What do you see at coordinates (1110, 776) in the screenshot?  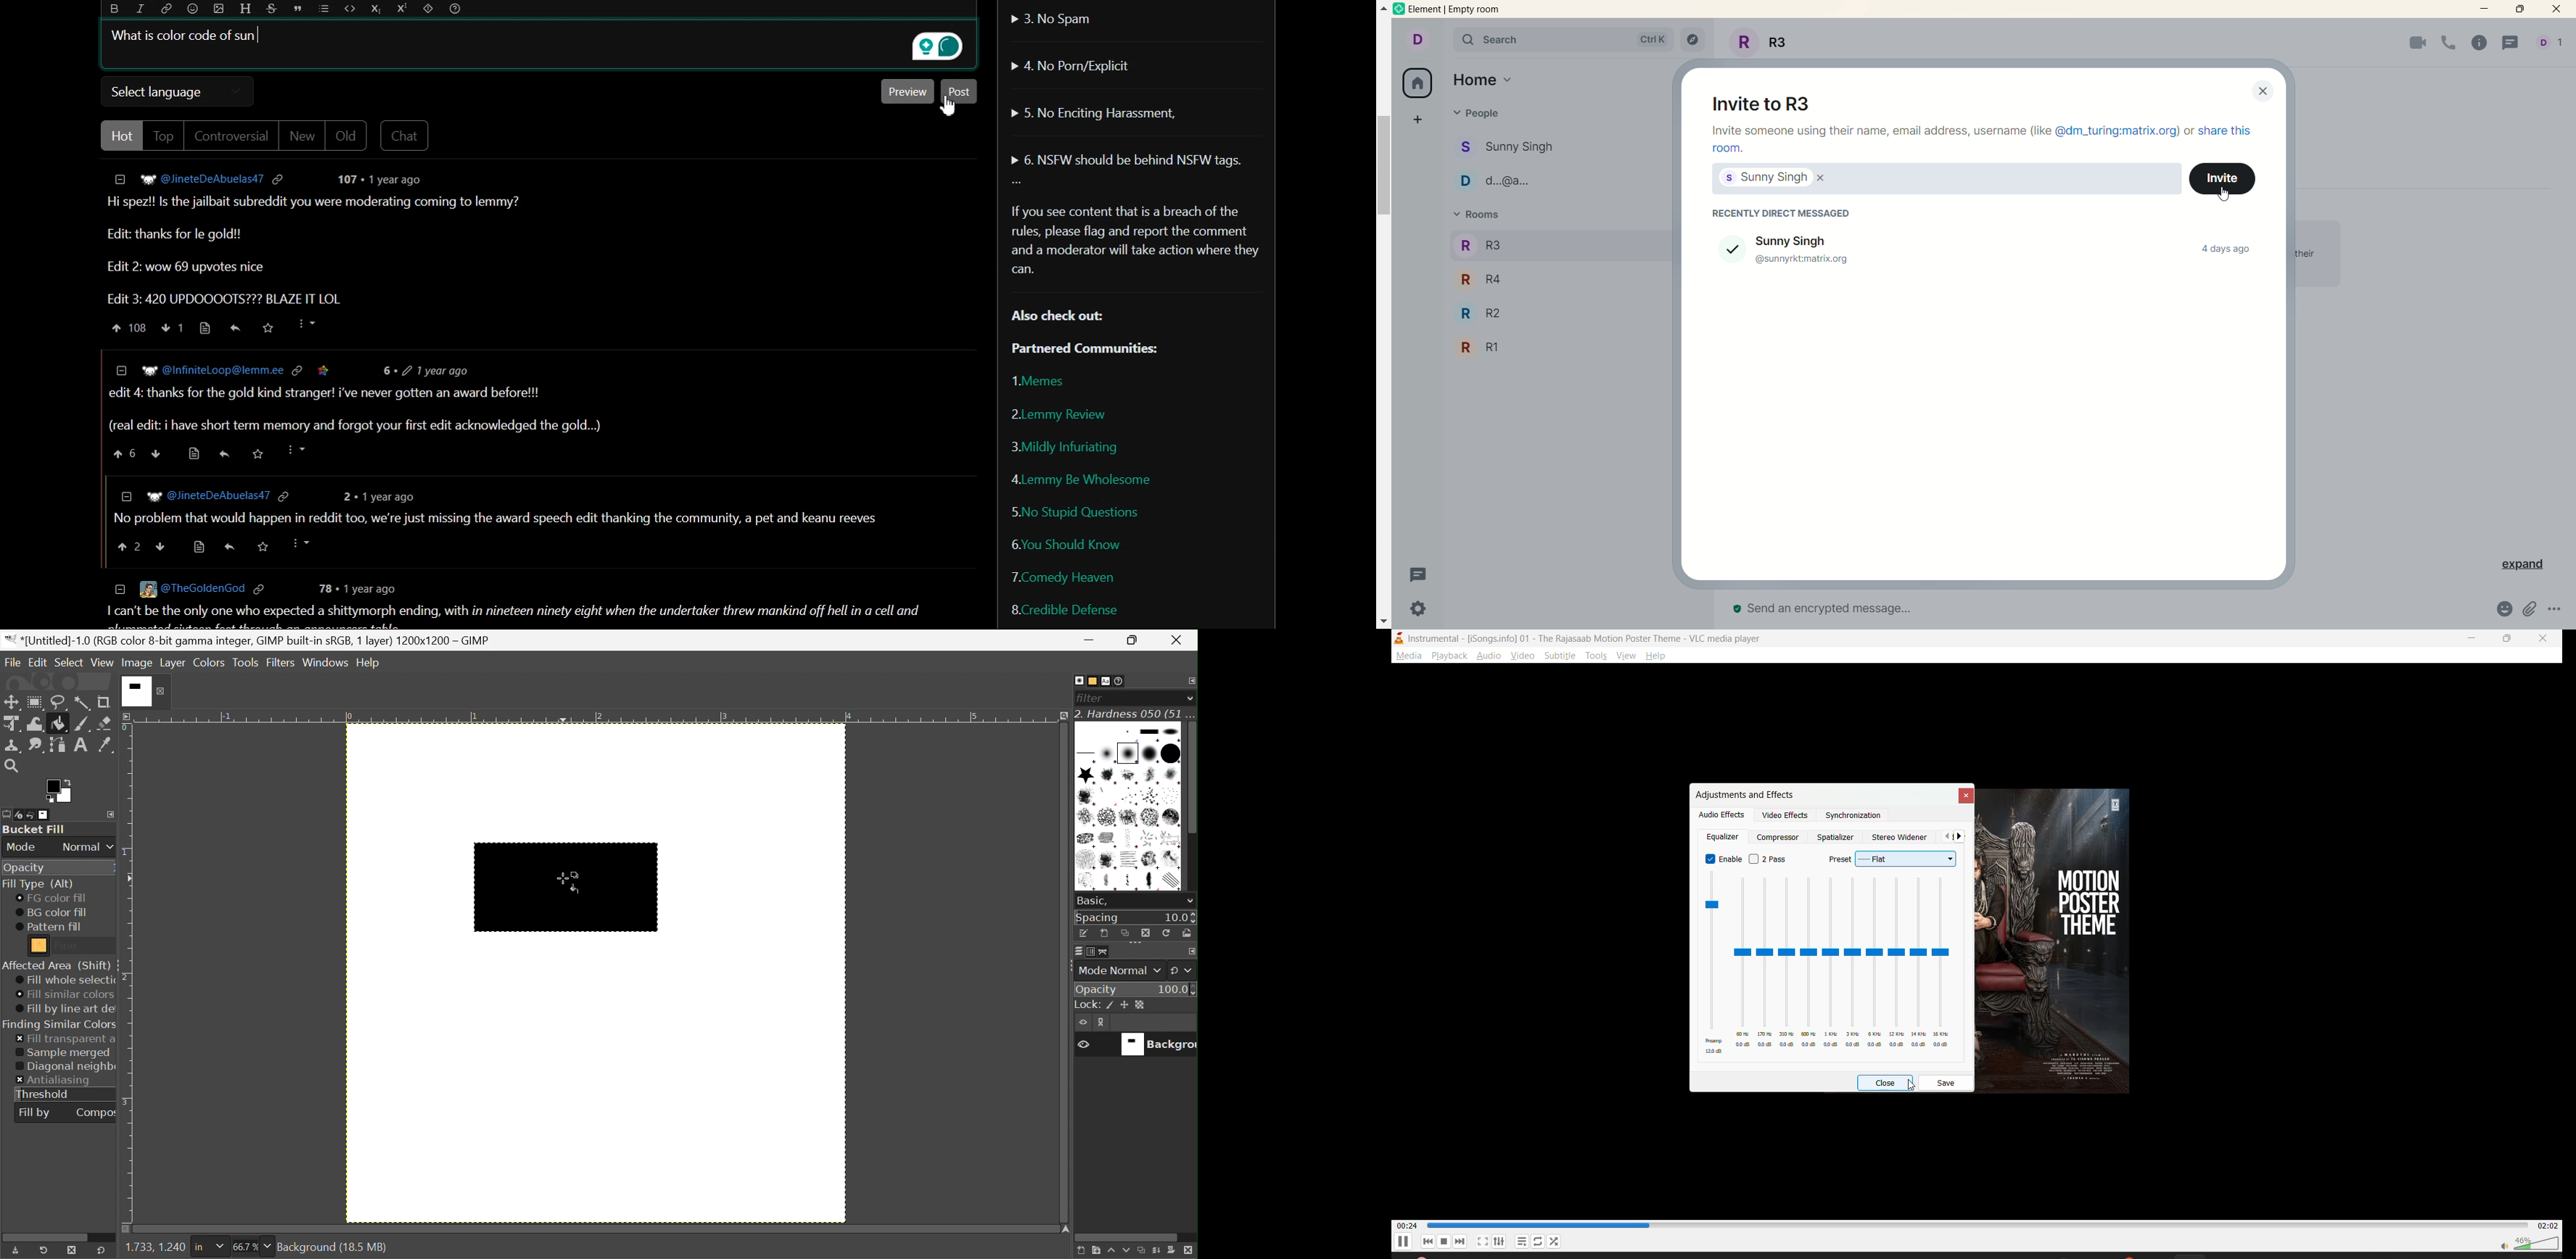 I see `Acrylic` at bounding box center [1110, 776].